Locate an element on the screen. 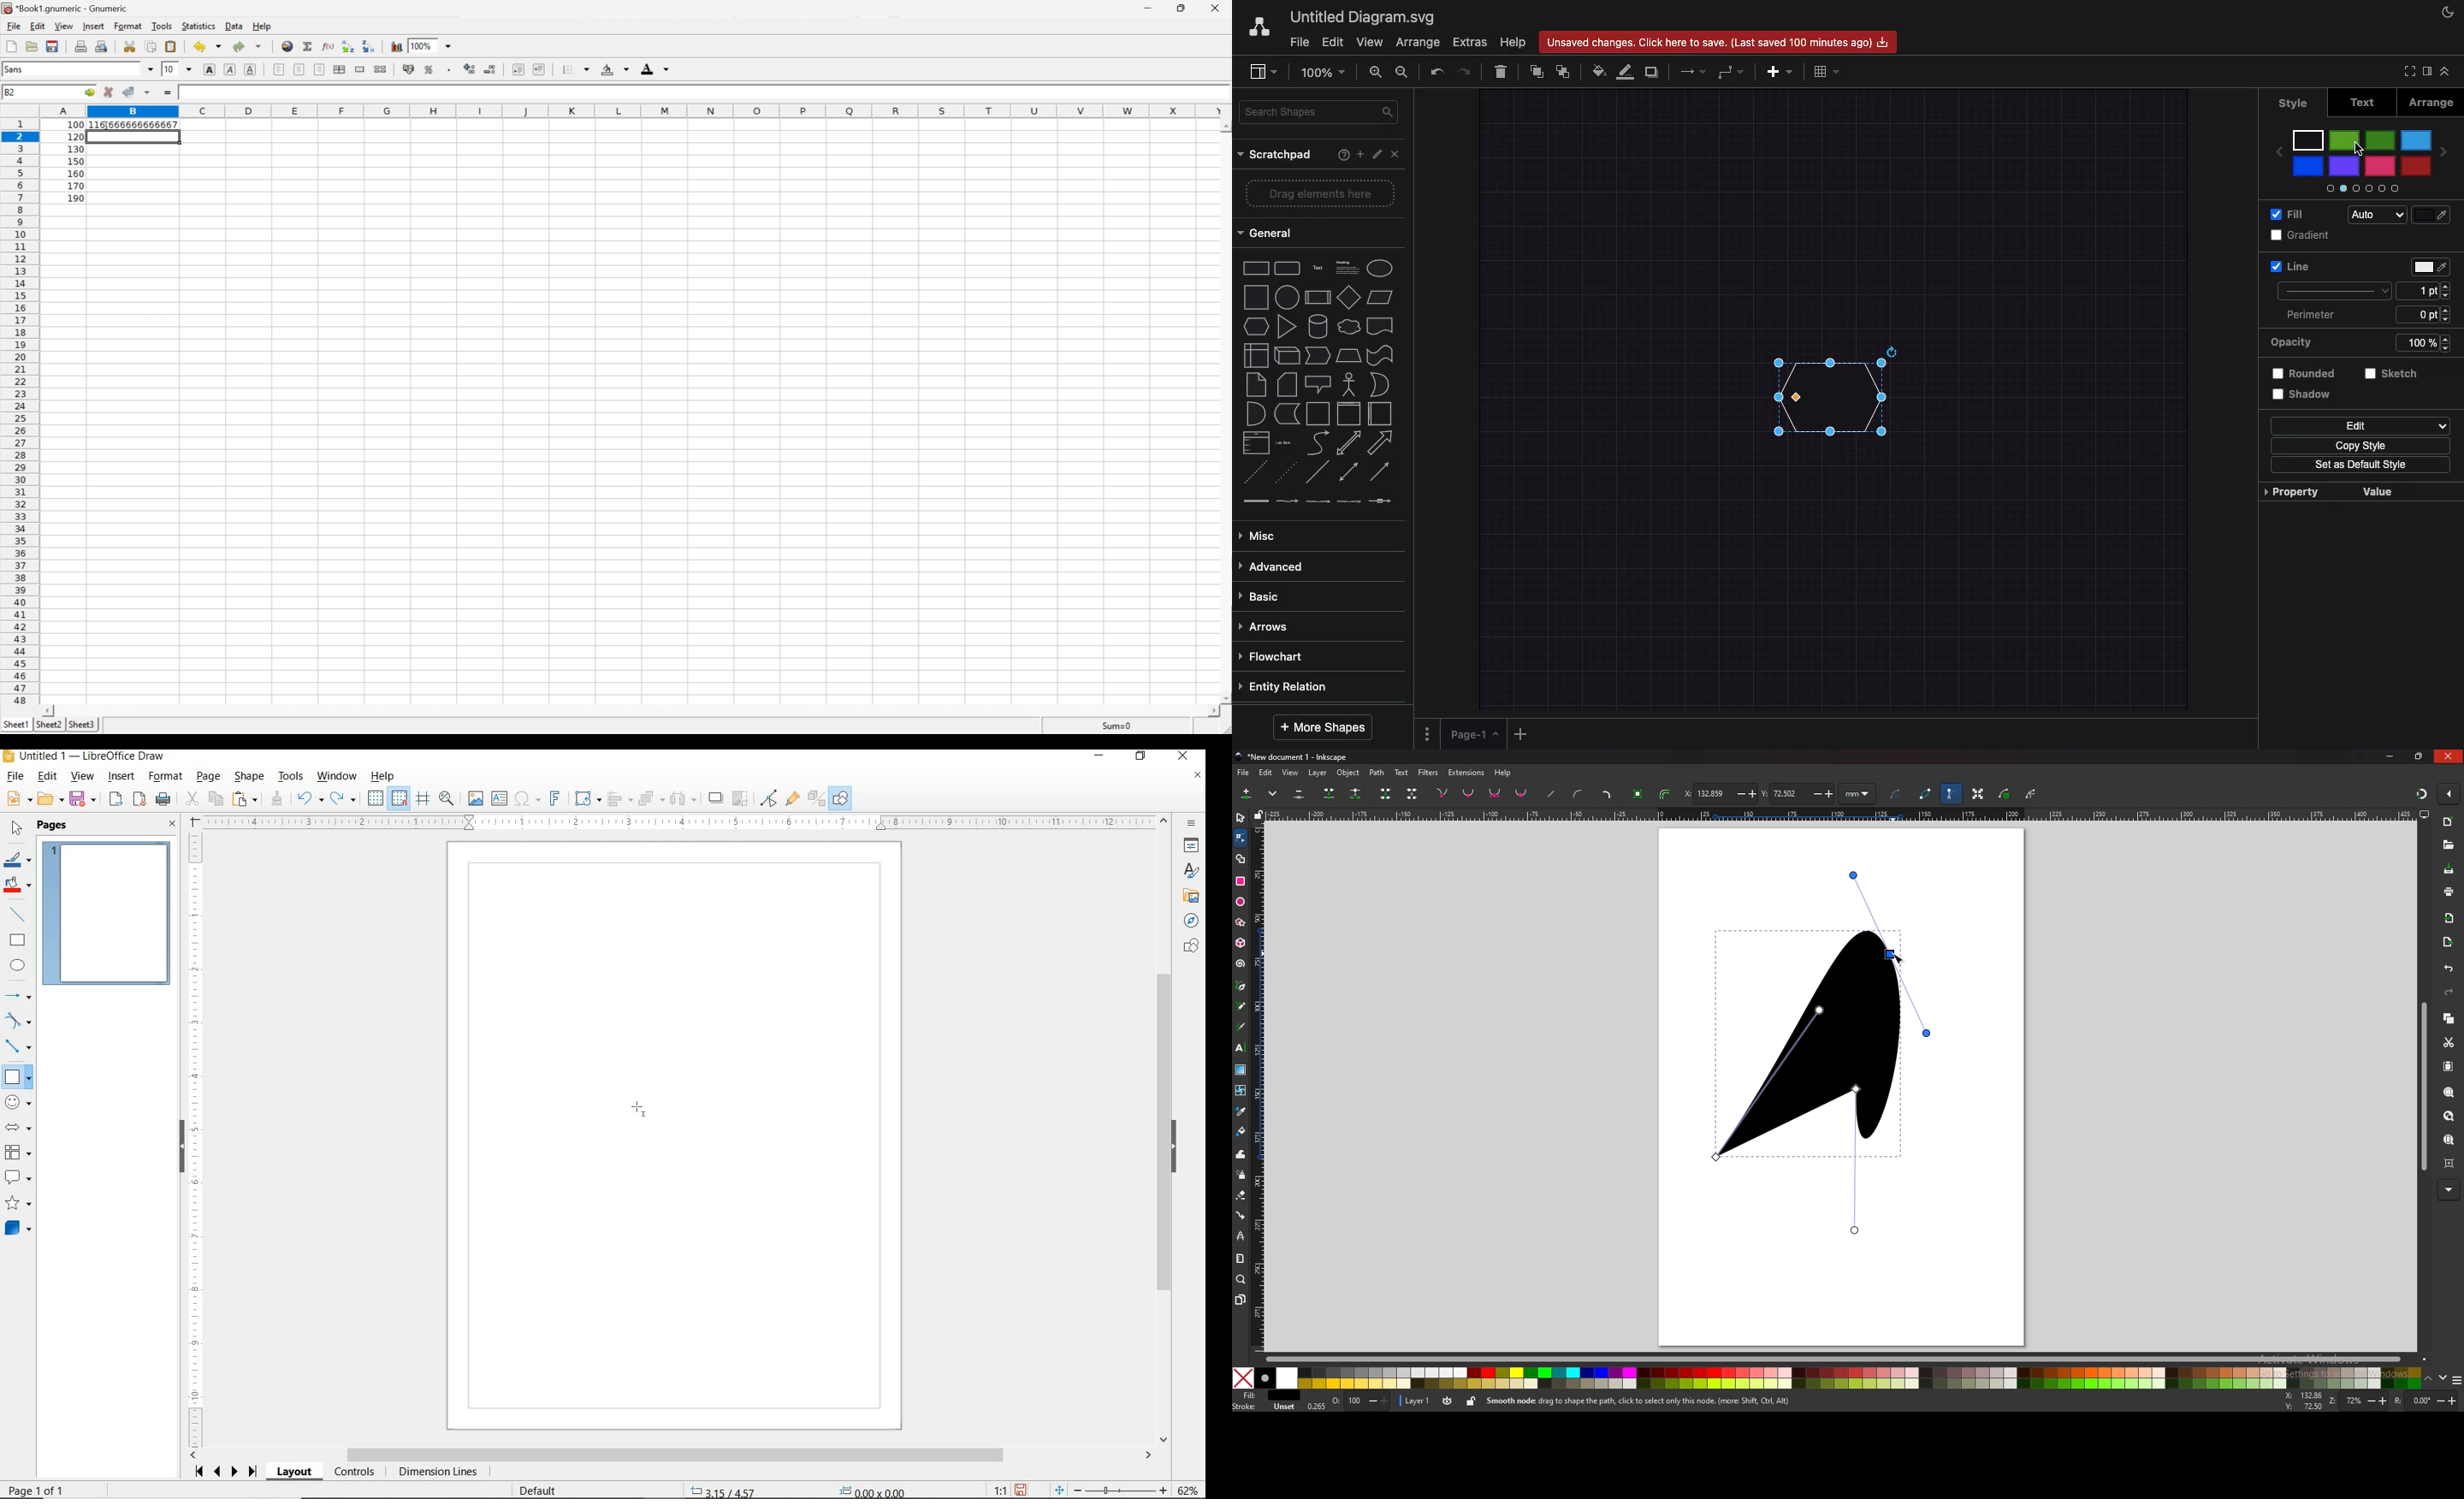  PAGES is located at coordinates (54, 826).